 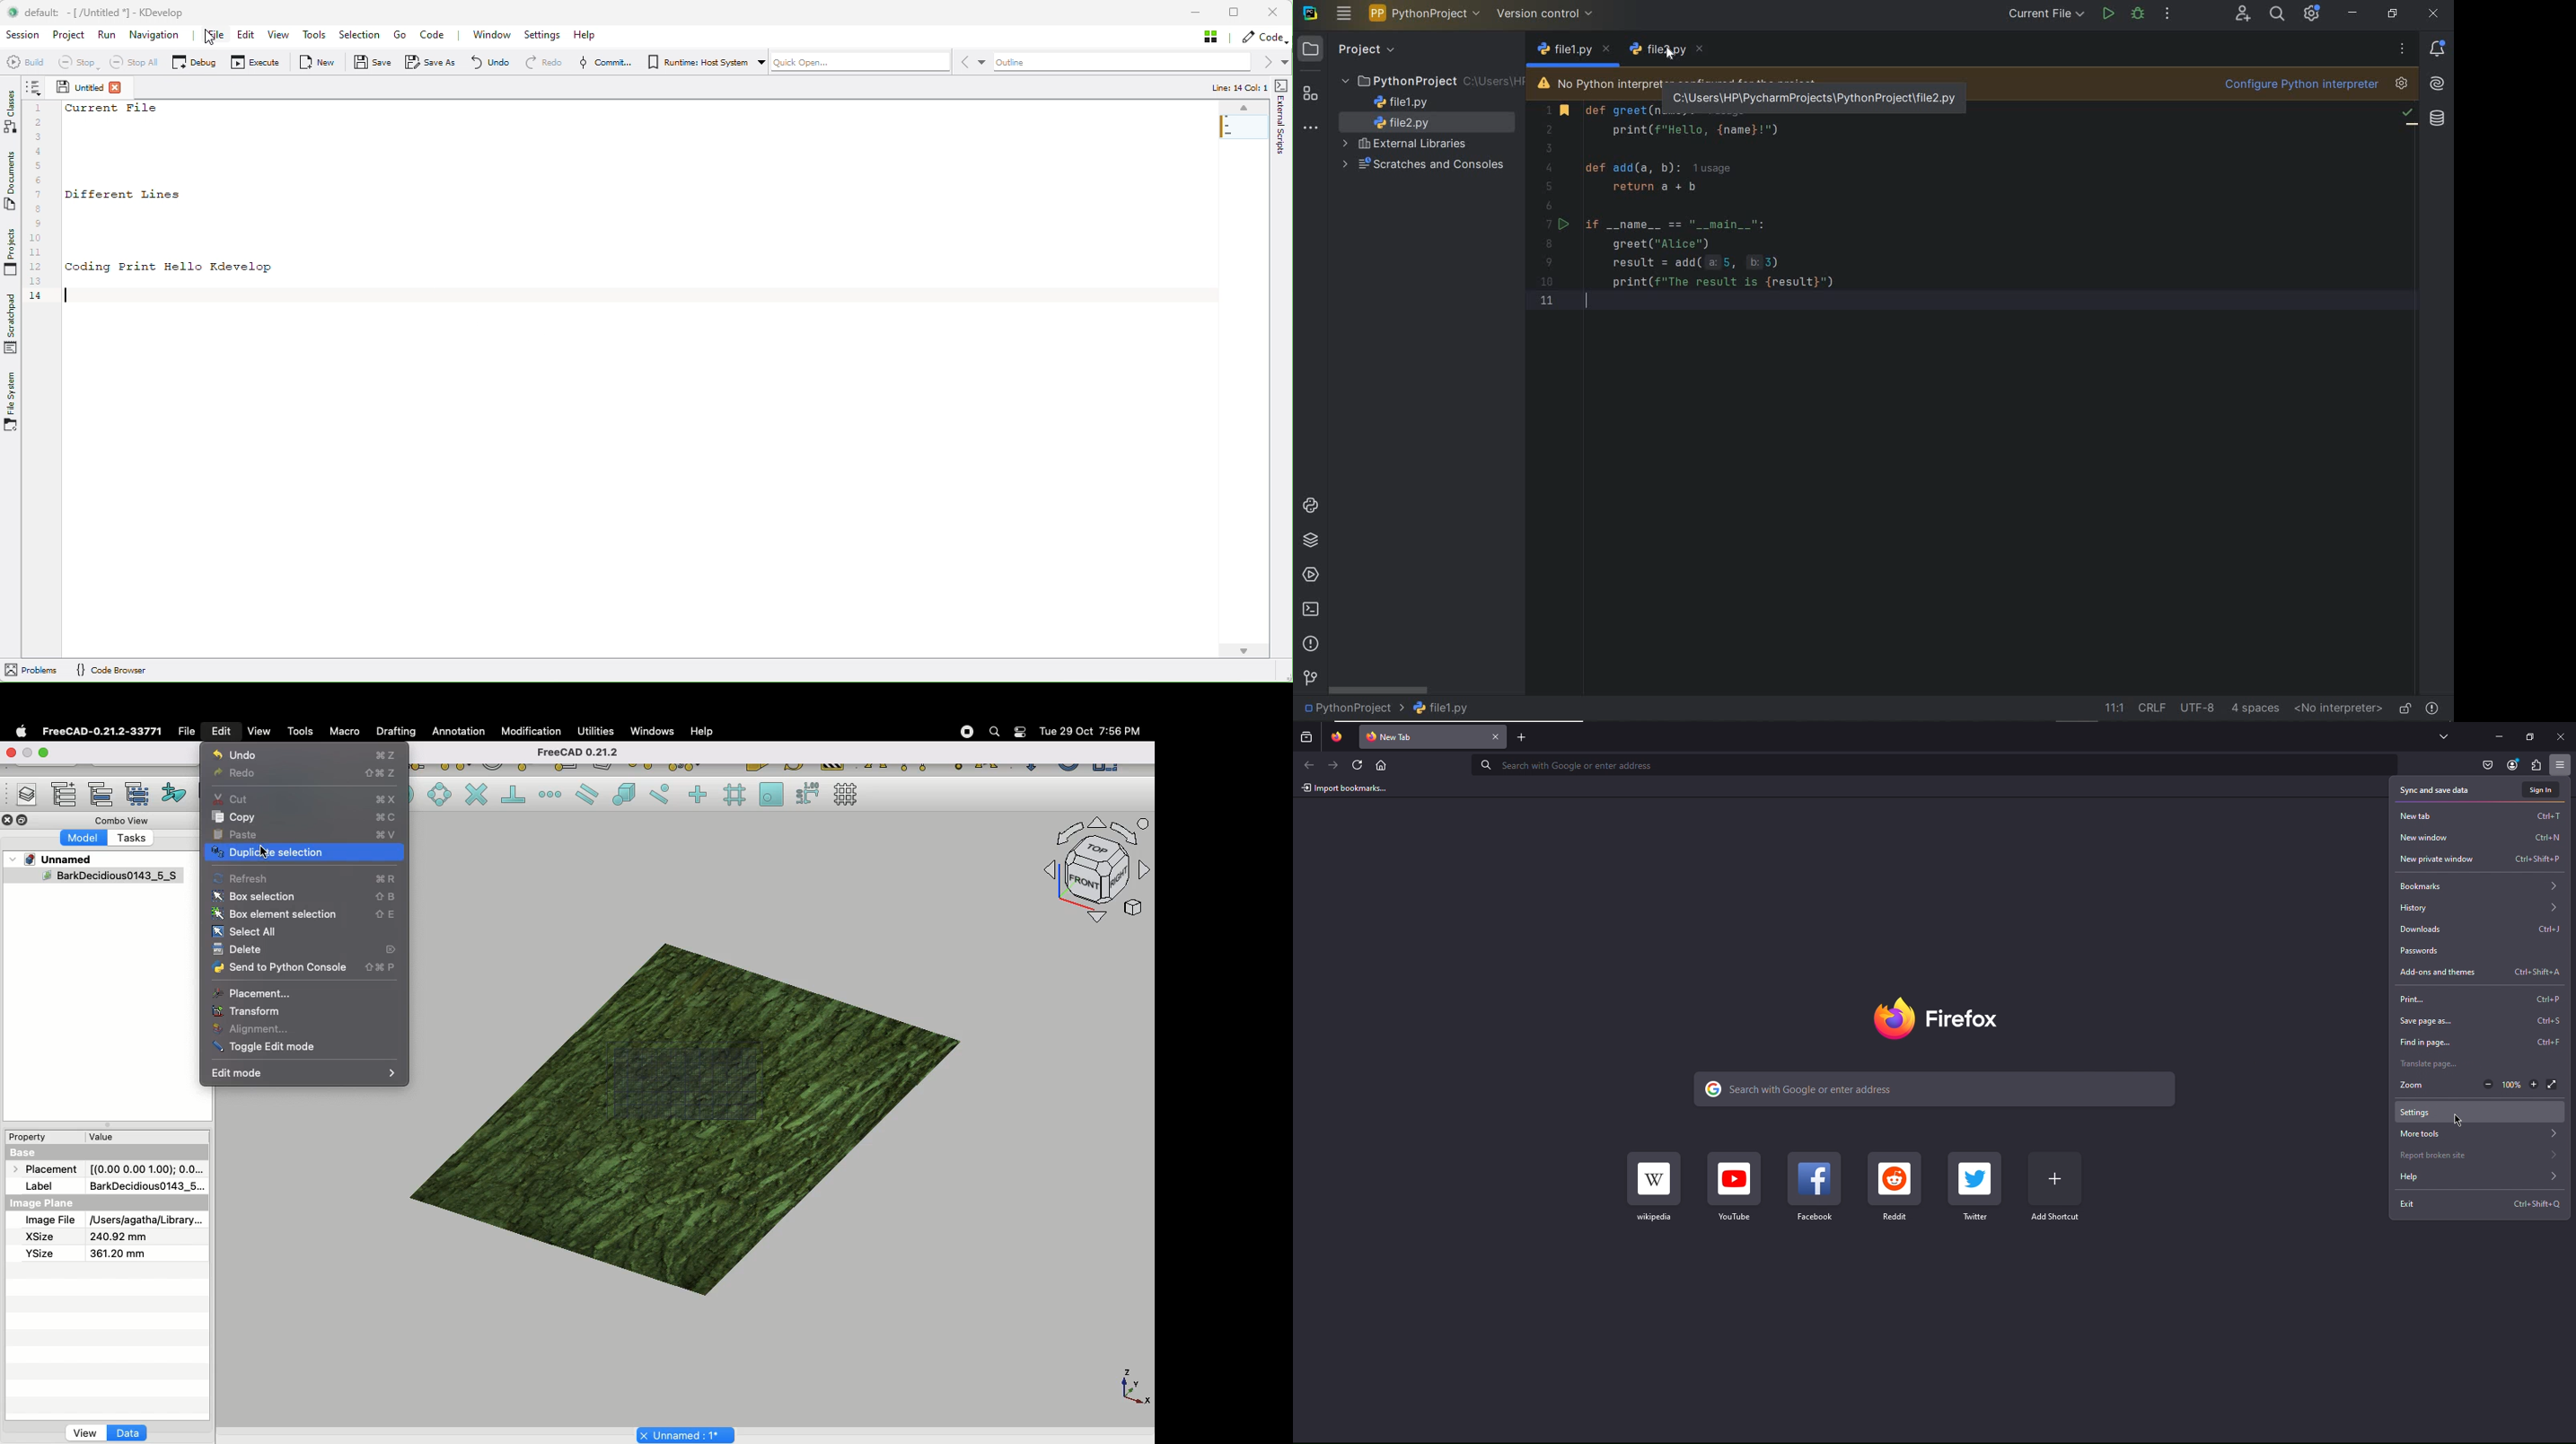 What do you see at coordinates (305, 878) in the screenshot?
I see `Refresh` at bounding box center [305, 878].